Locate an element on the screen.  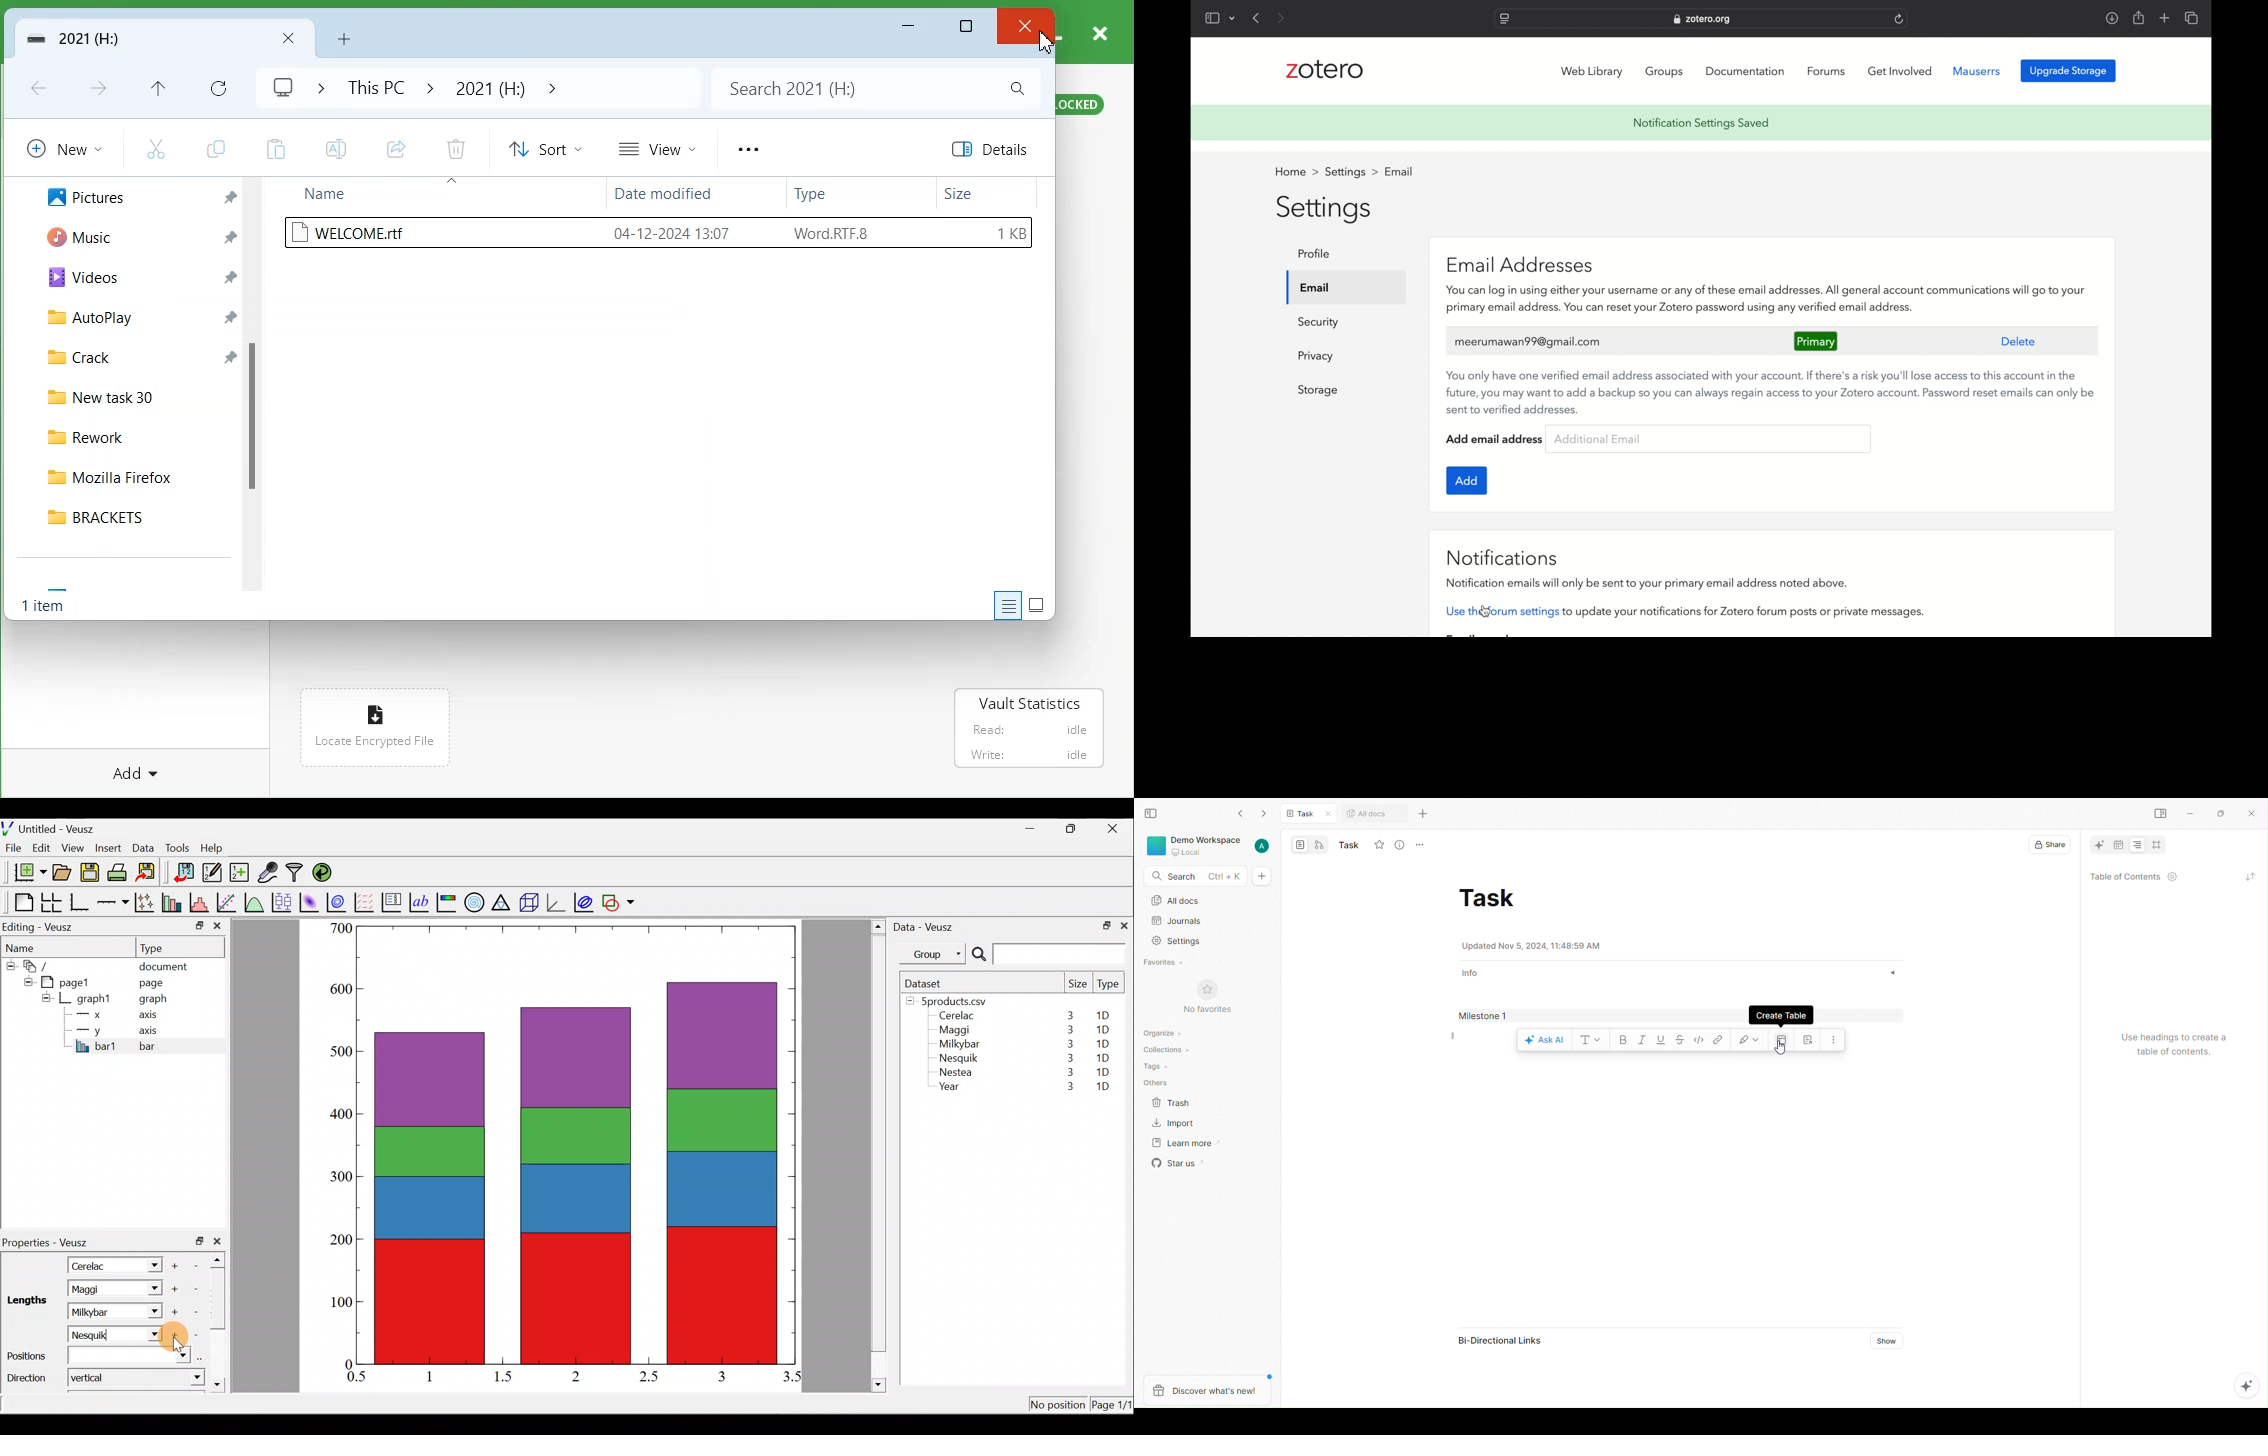
cursor is located at coordinates (1486, 613).